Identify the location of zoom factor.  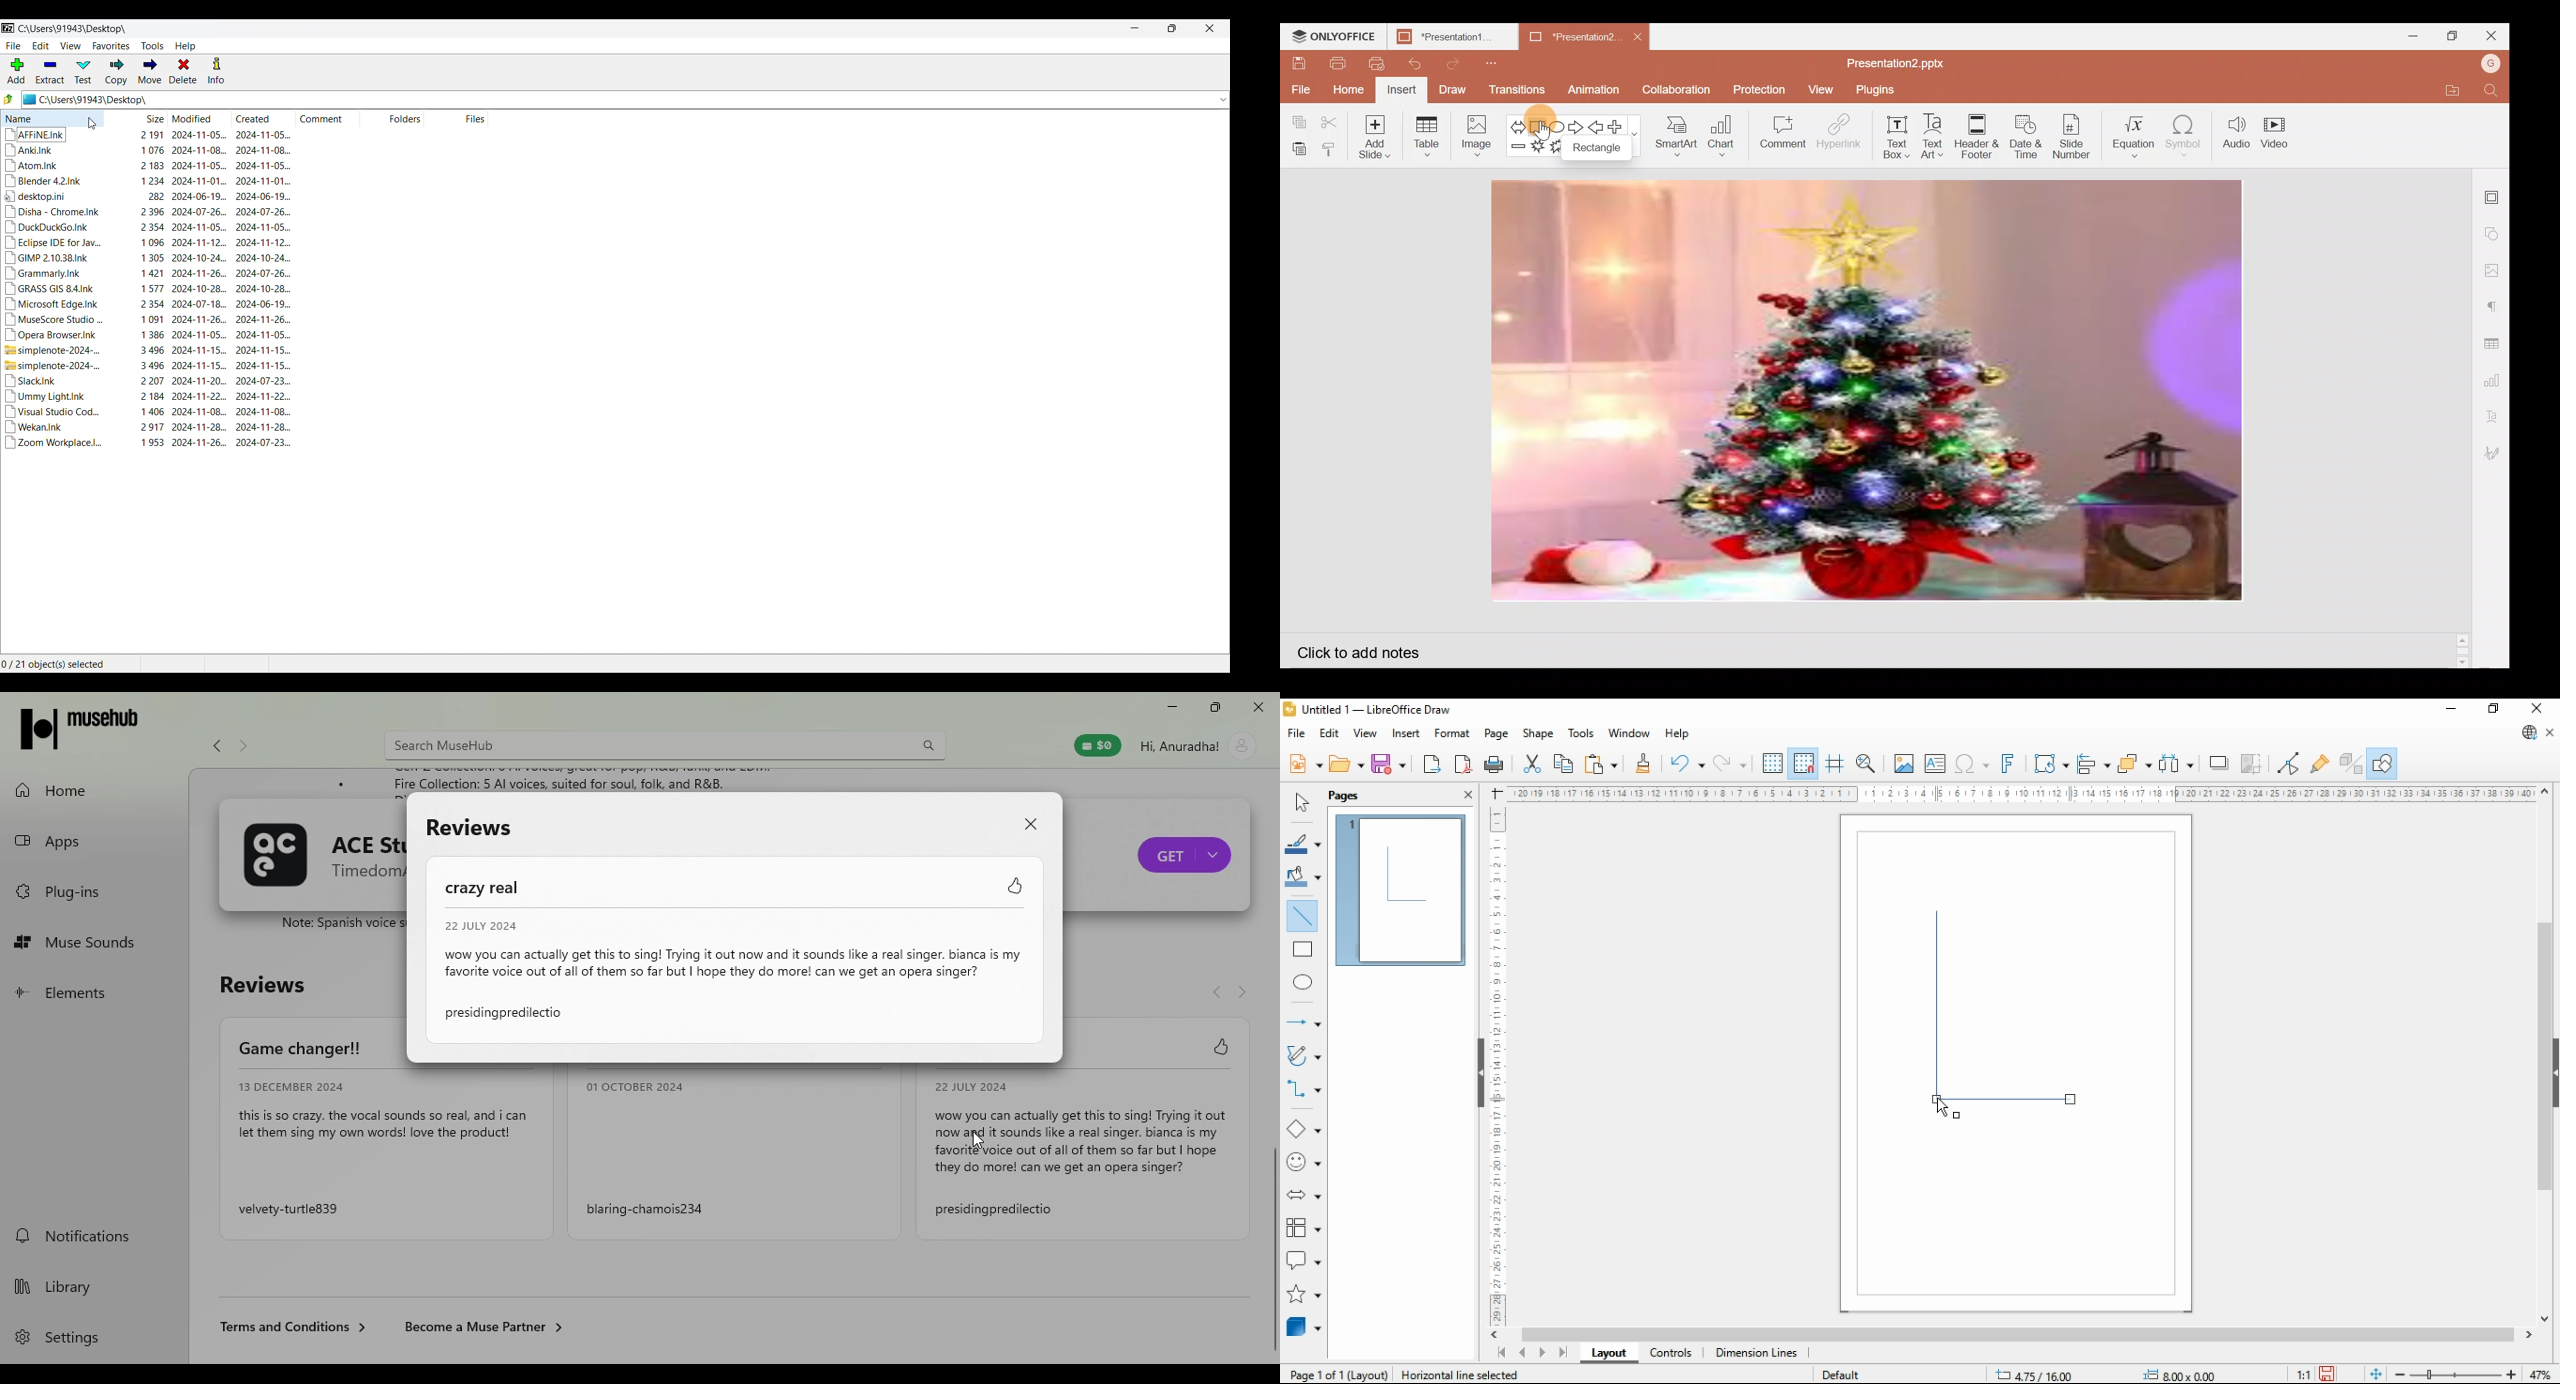
(2542, 1375).